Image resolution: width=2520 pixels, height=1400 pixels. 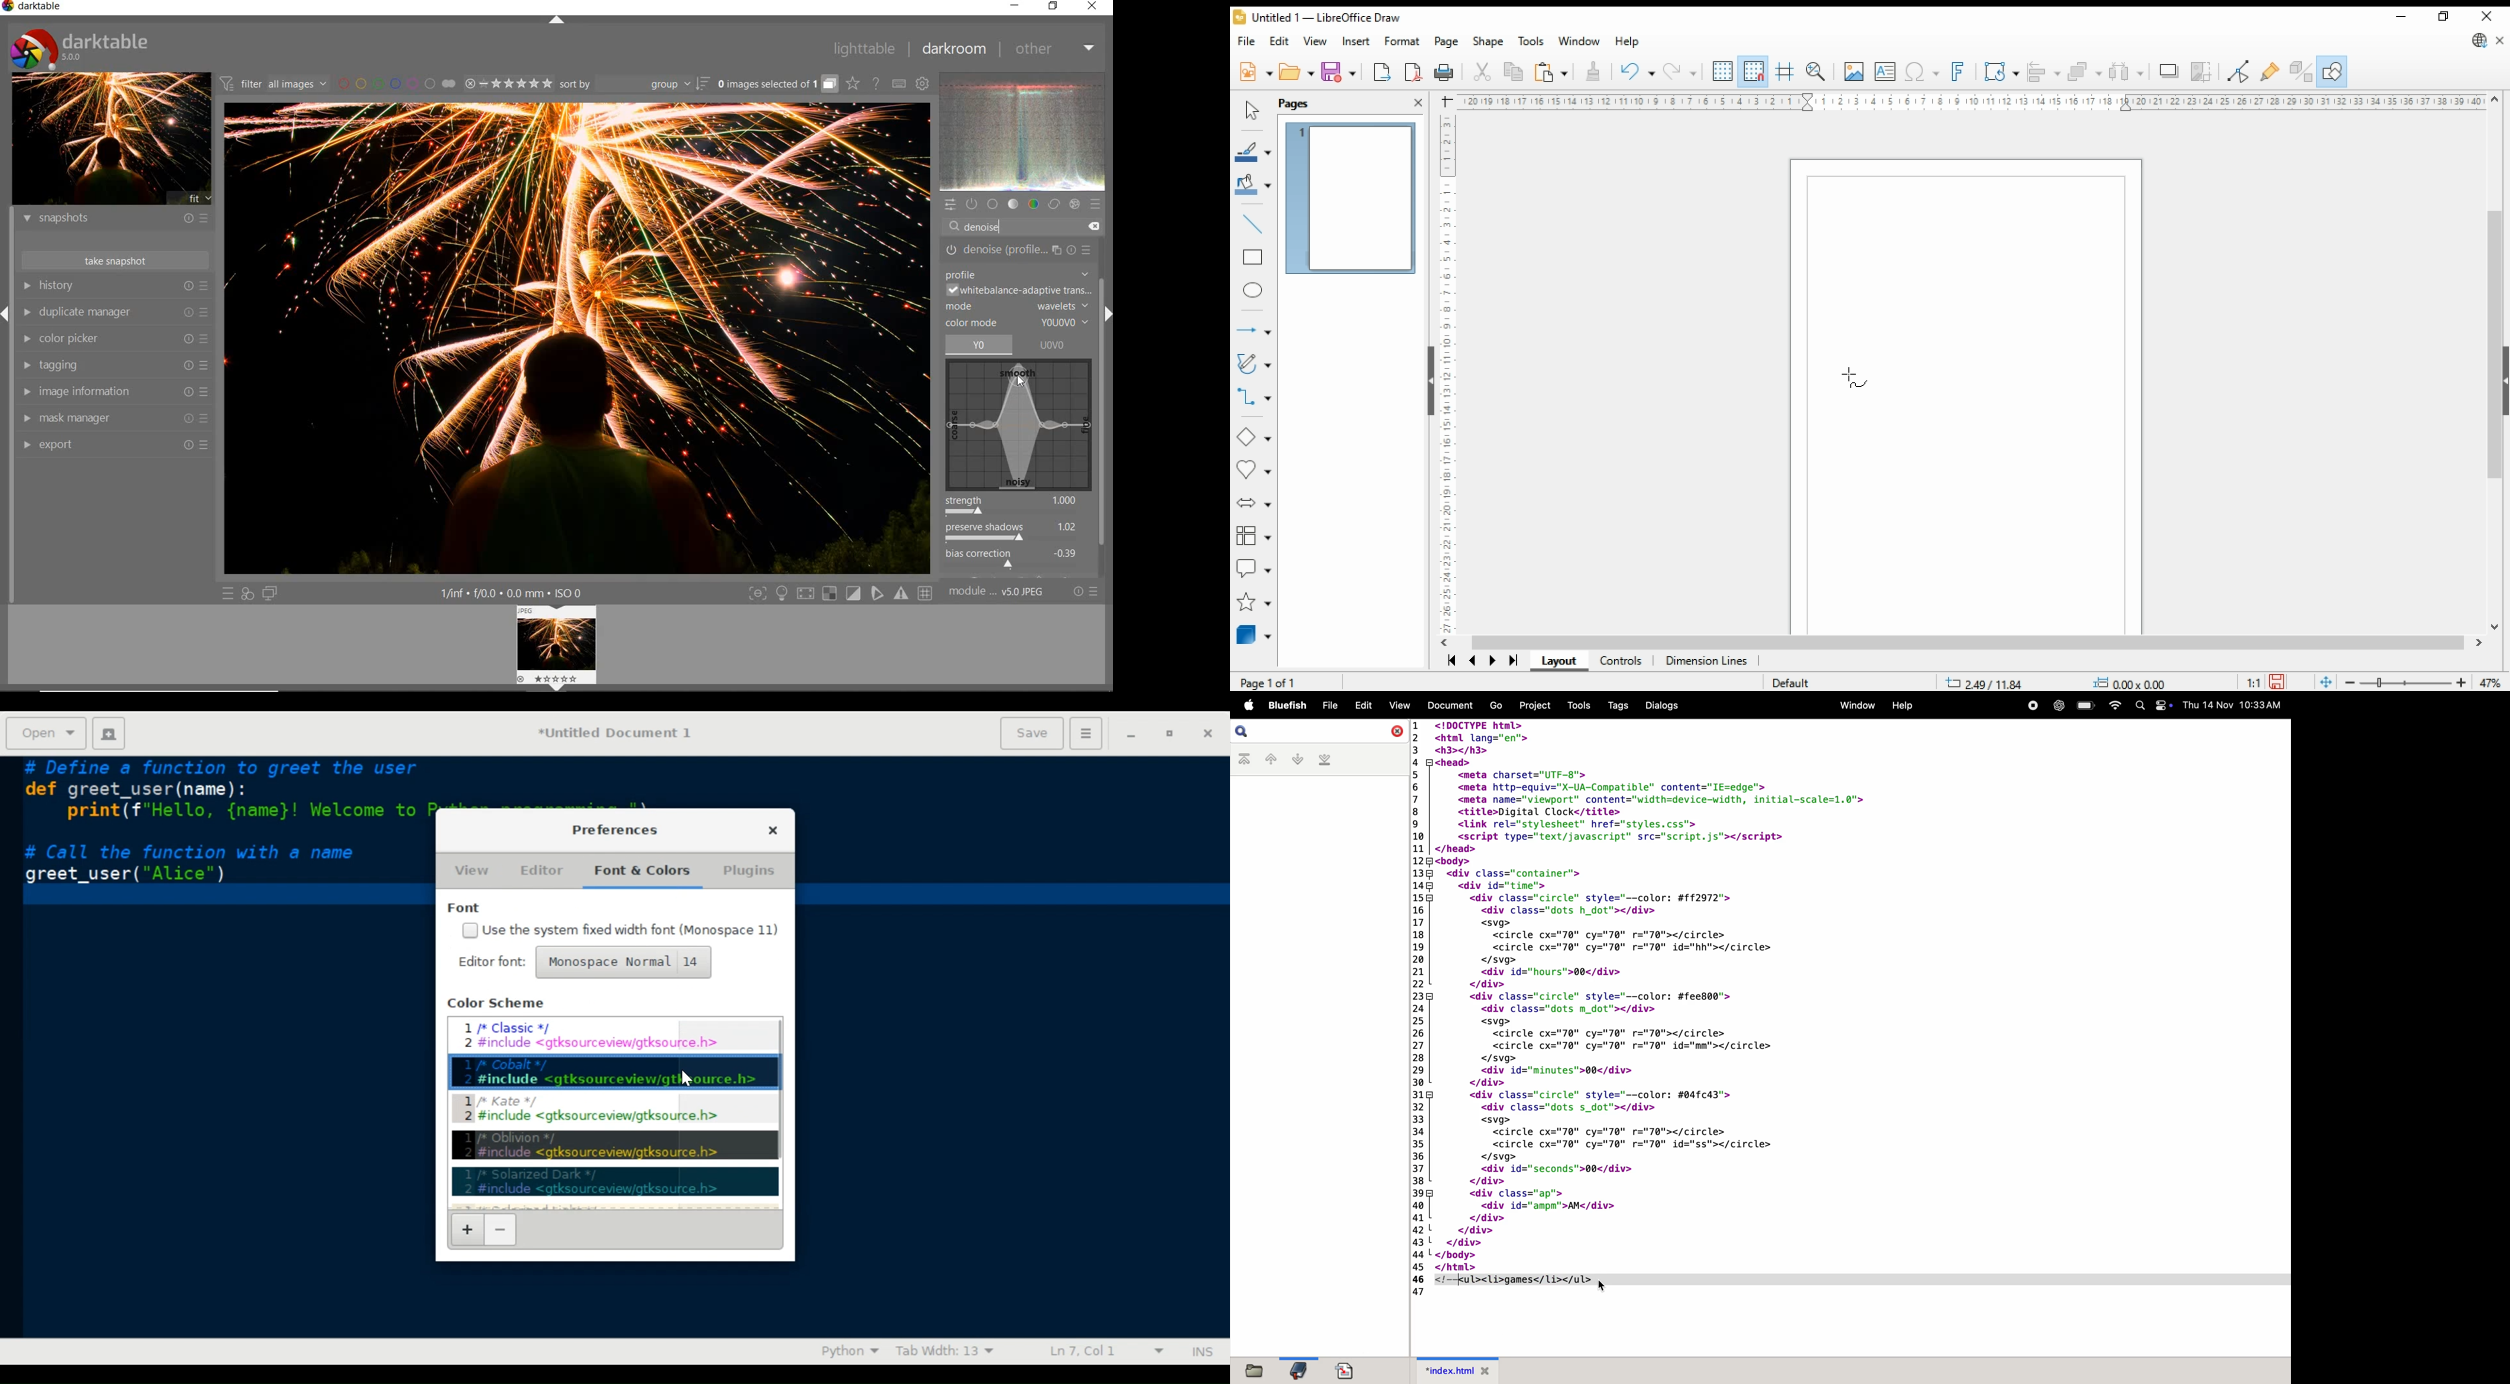 What do you see at coordinates (1504, 1287) in the screenshot?
I see `unordered list` at bounding box center [1504, 1287].